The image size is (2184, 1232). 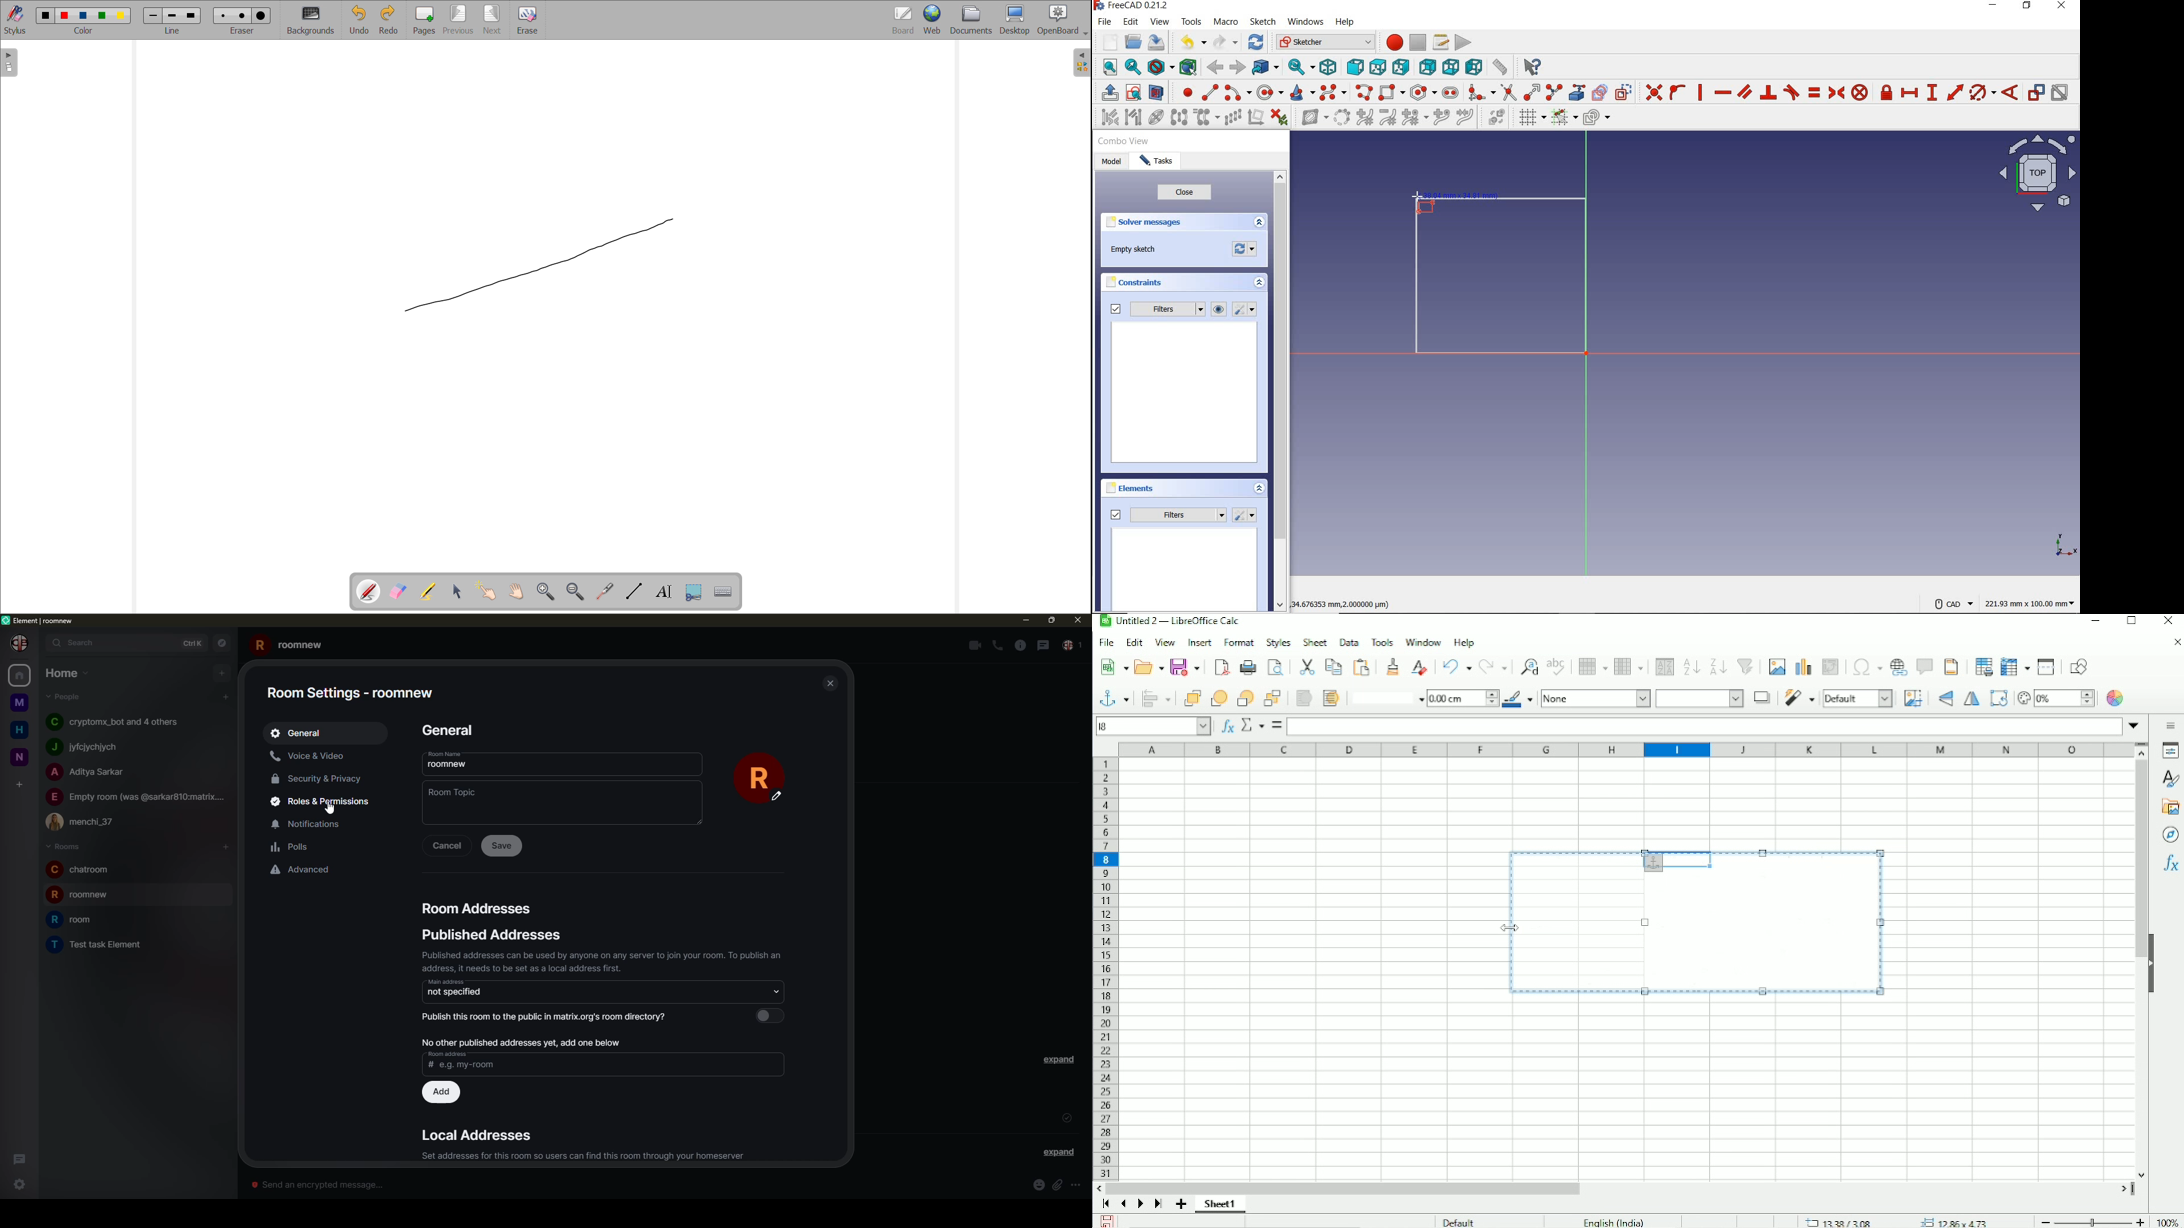 What do you see at coordinates (1814, 92) in the screenshot?
I see `constrain equal` at bounding box center [1814, 92].